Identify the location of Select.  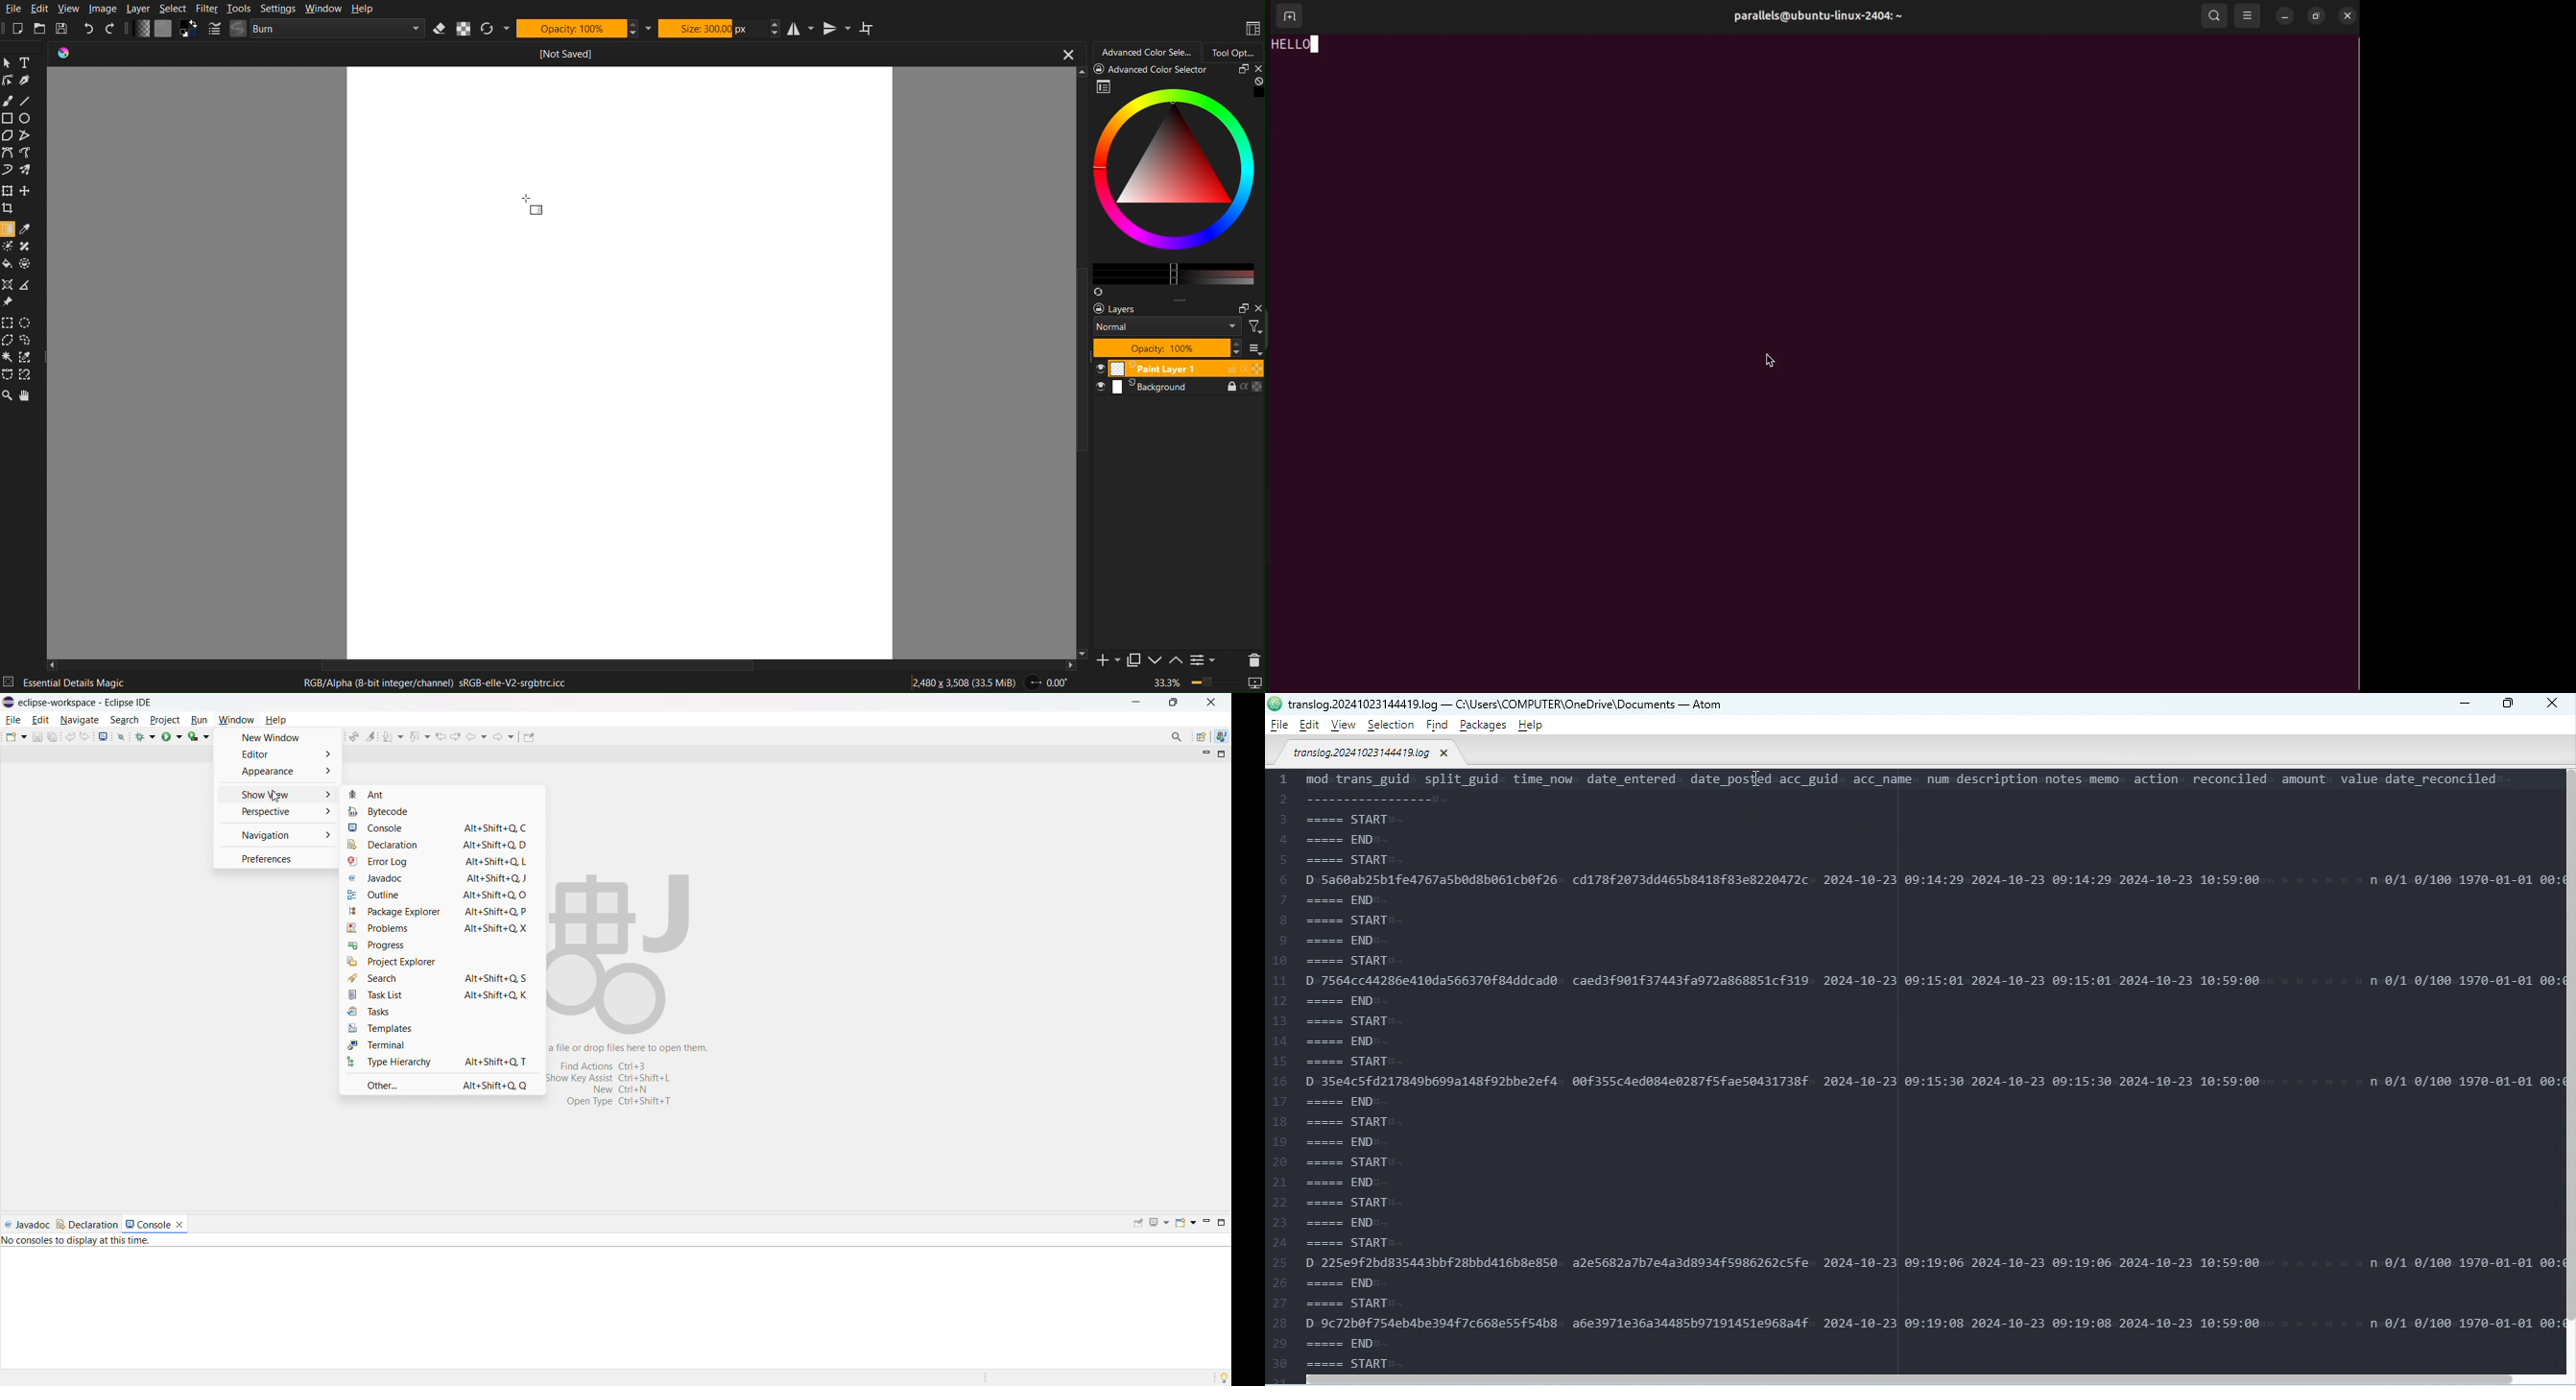
(173, 9).